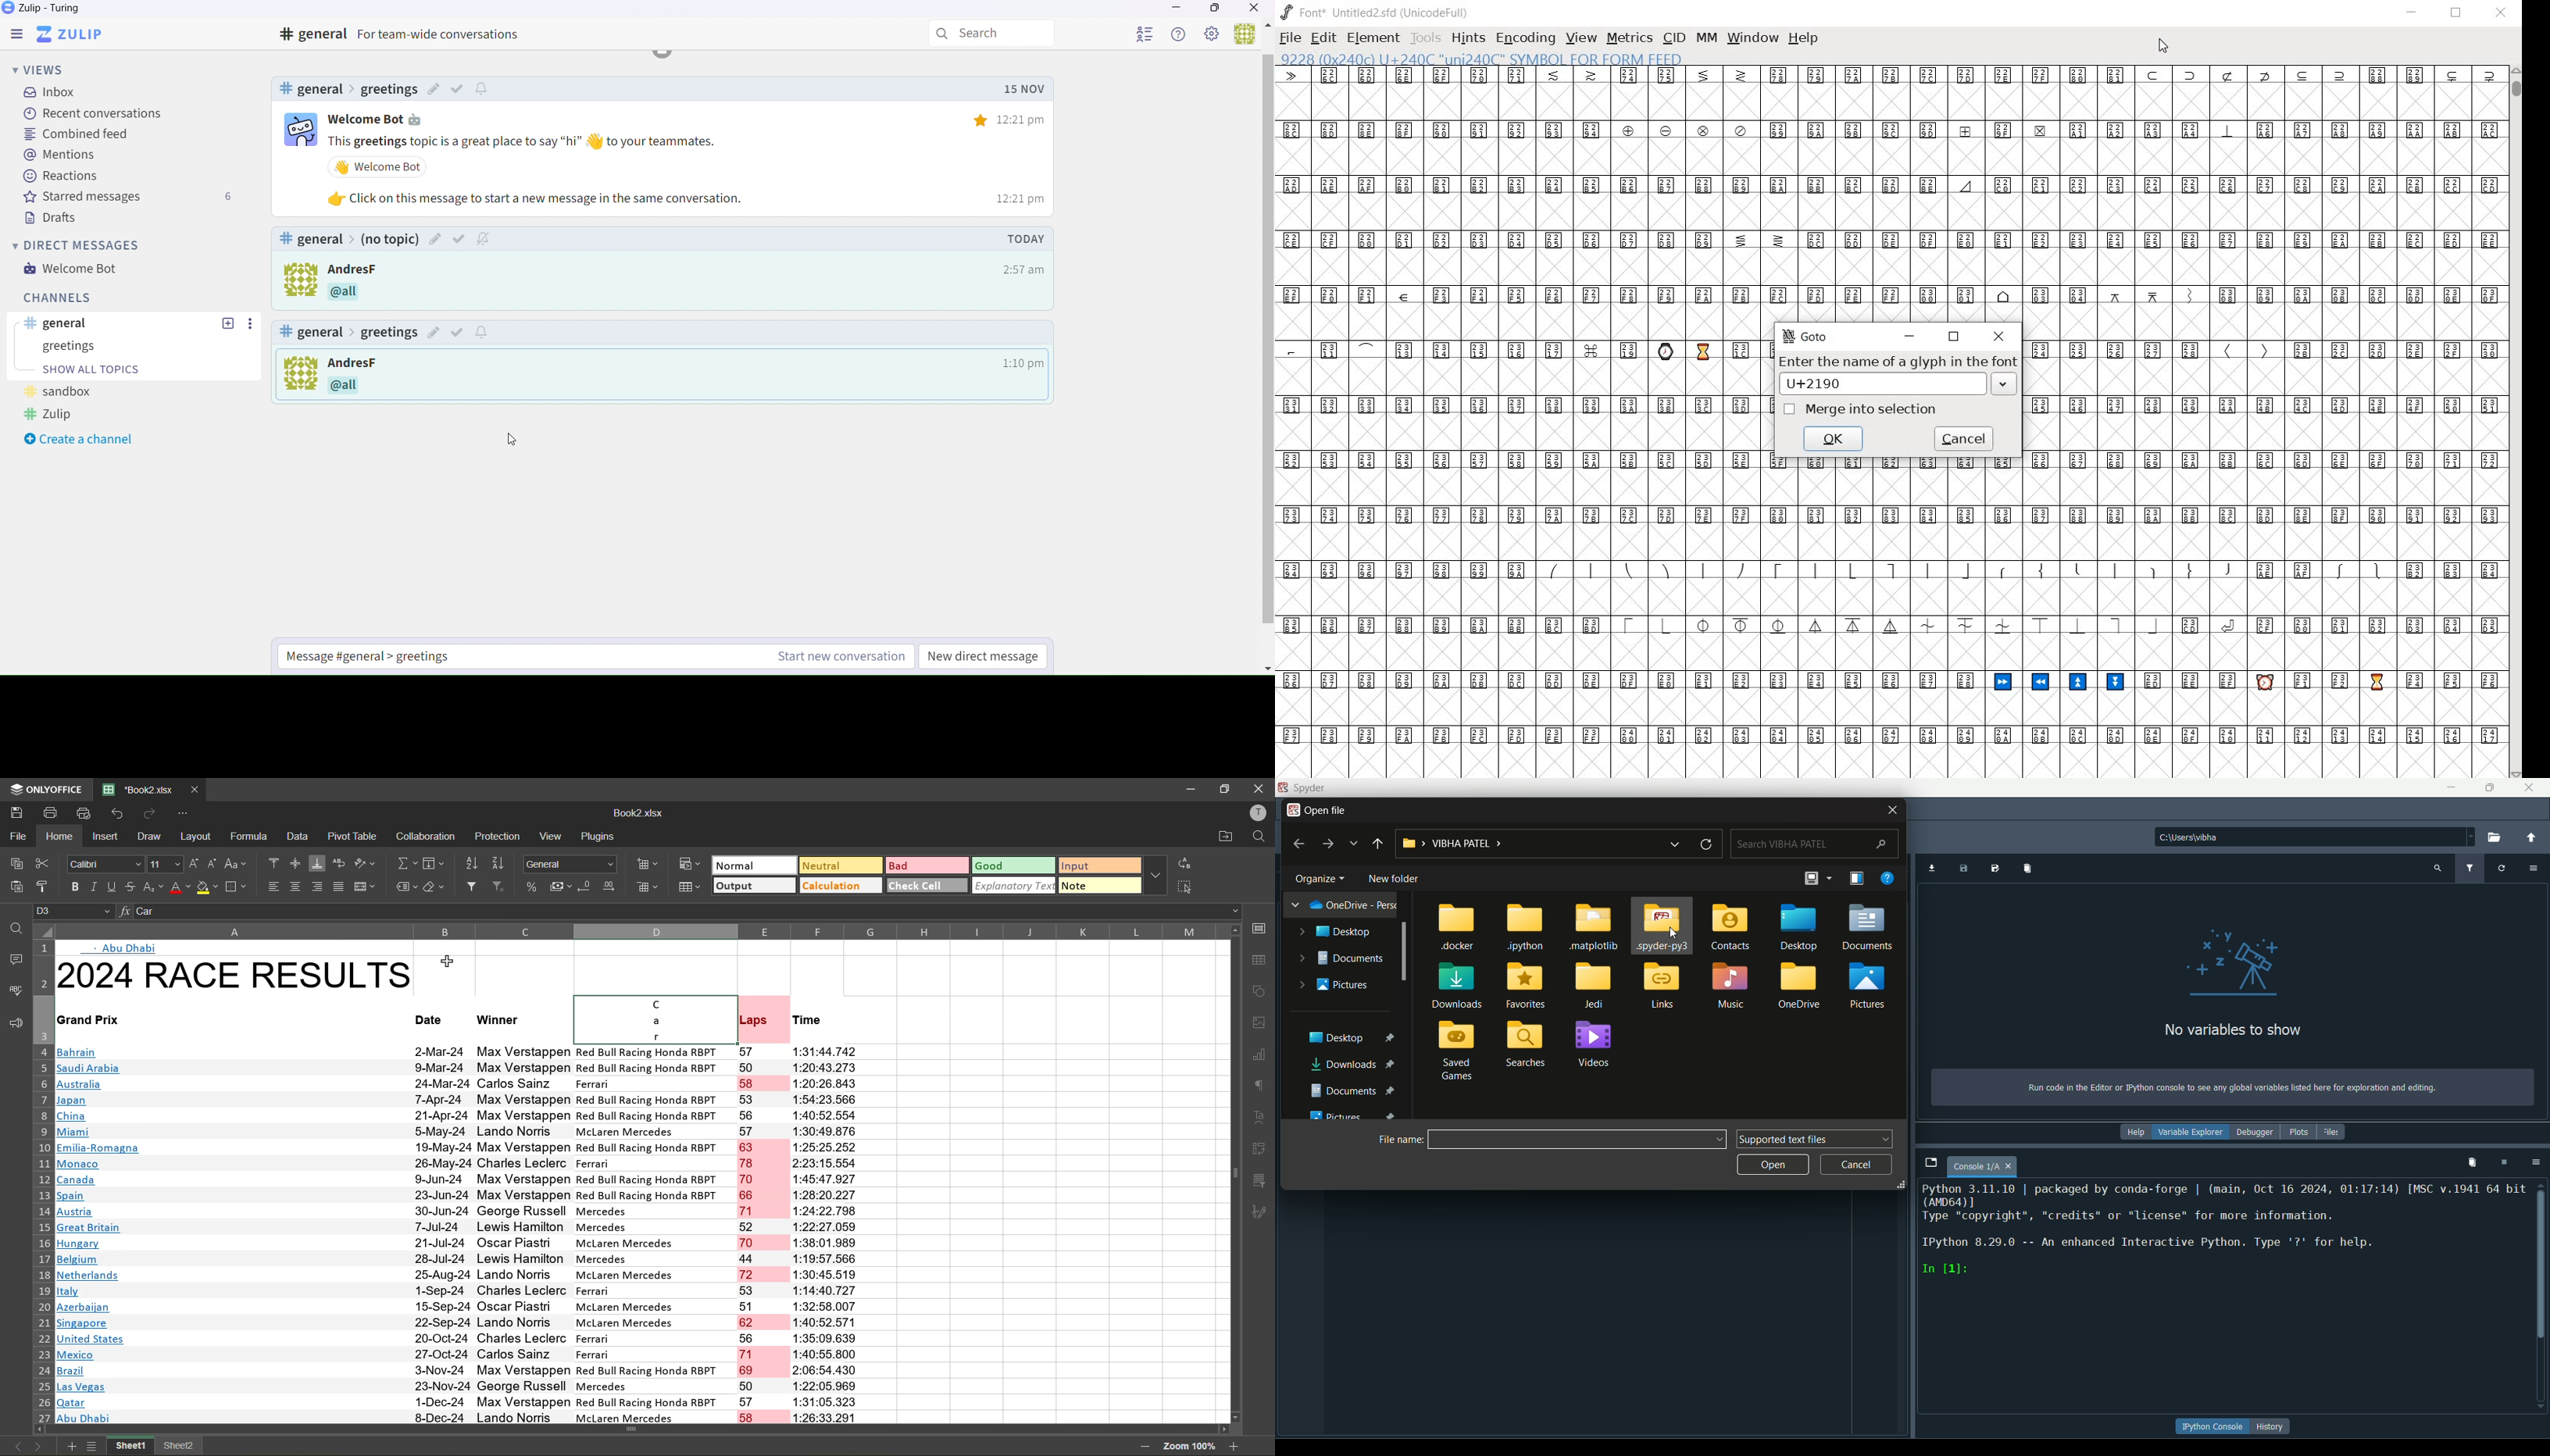 This screenshot has width=2576, height=1456. Describe the element at coordinates (1021, 362) in the screenshot. I see `12:21 pm` at that location.